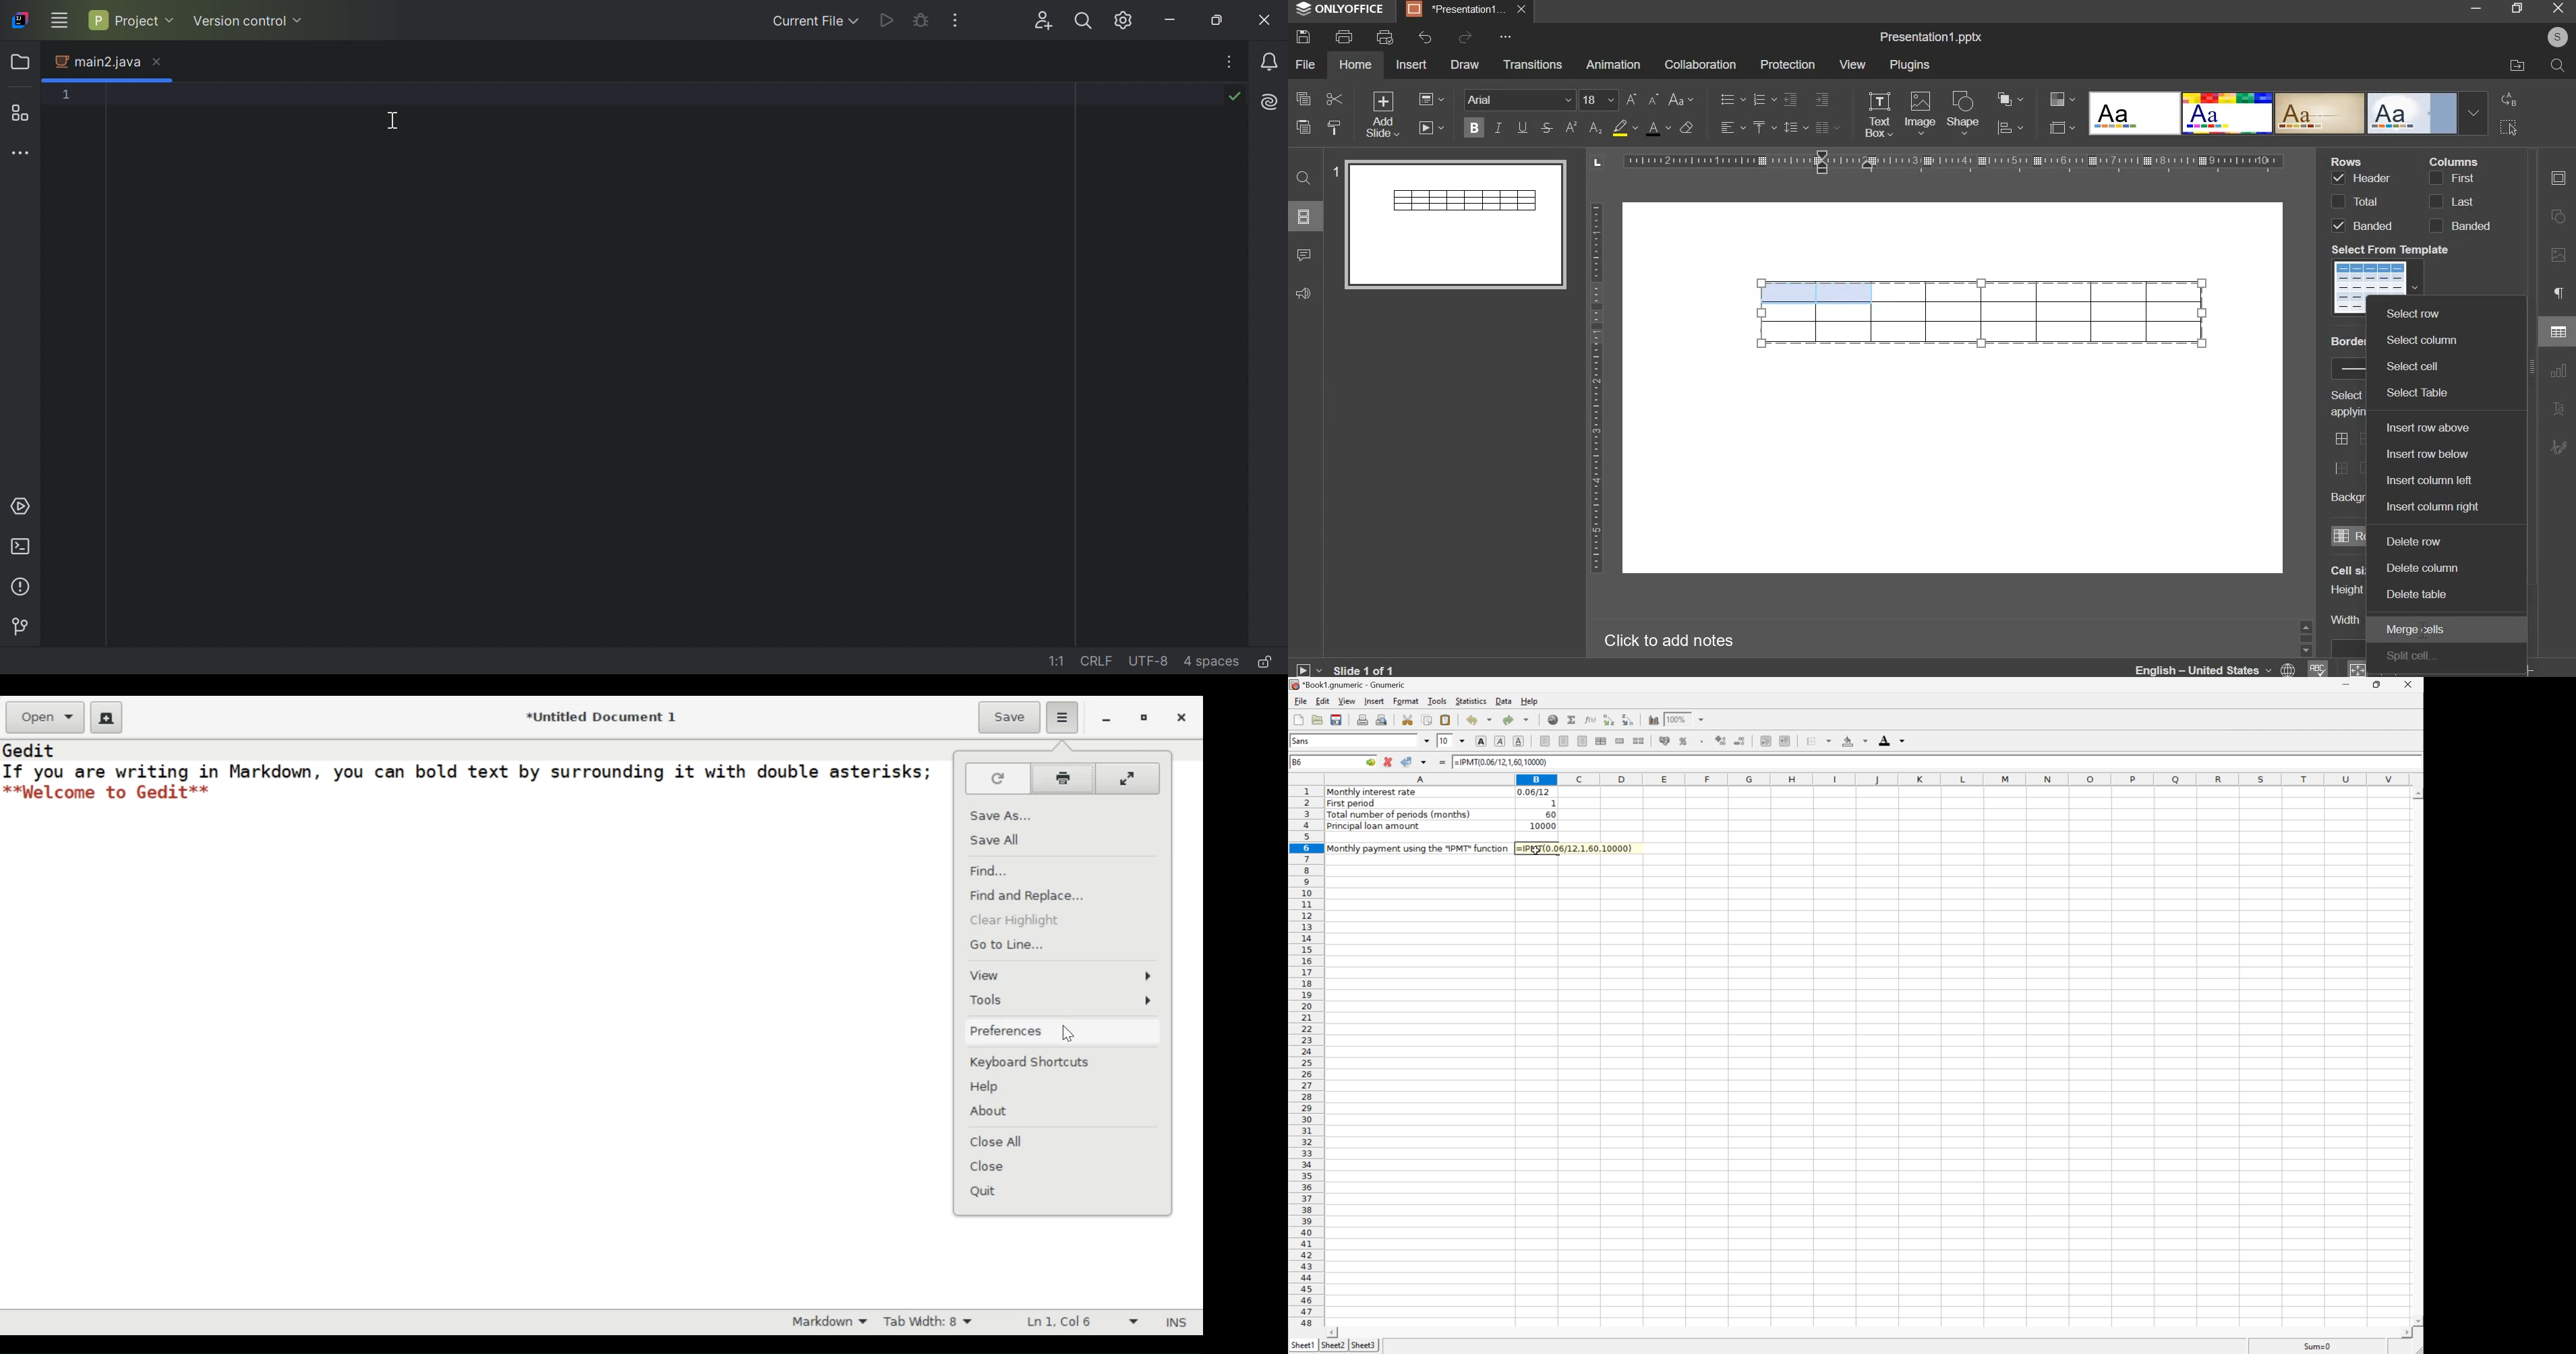 The height and width of the screenshot is (1372, 2576). Describe the element at coordinates (1498, 127) in the screenshot. I see `italics` at that location.